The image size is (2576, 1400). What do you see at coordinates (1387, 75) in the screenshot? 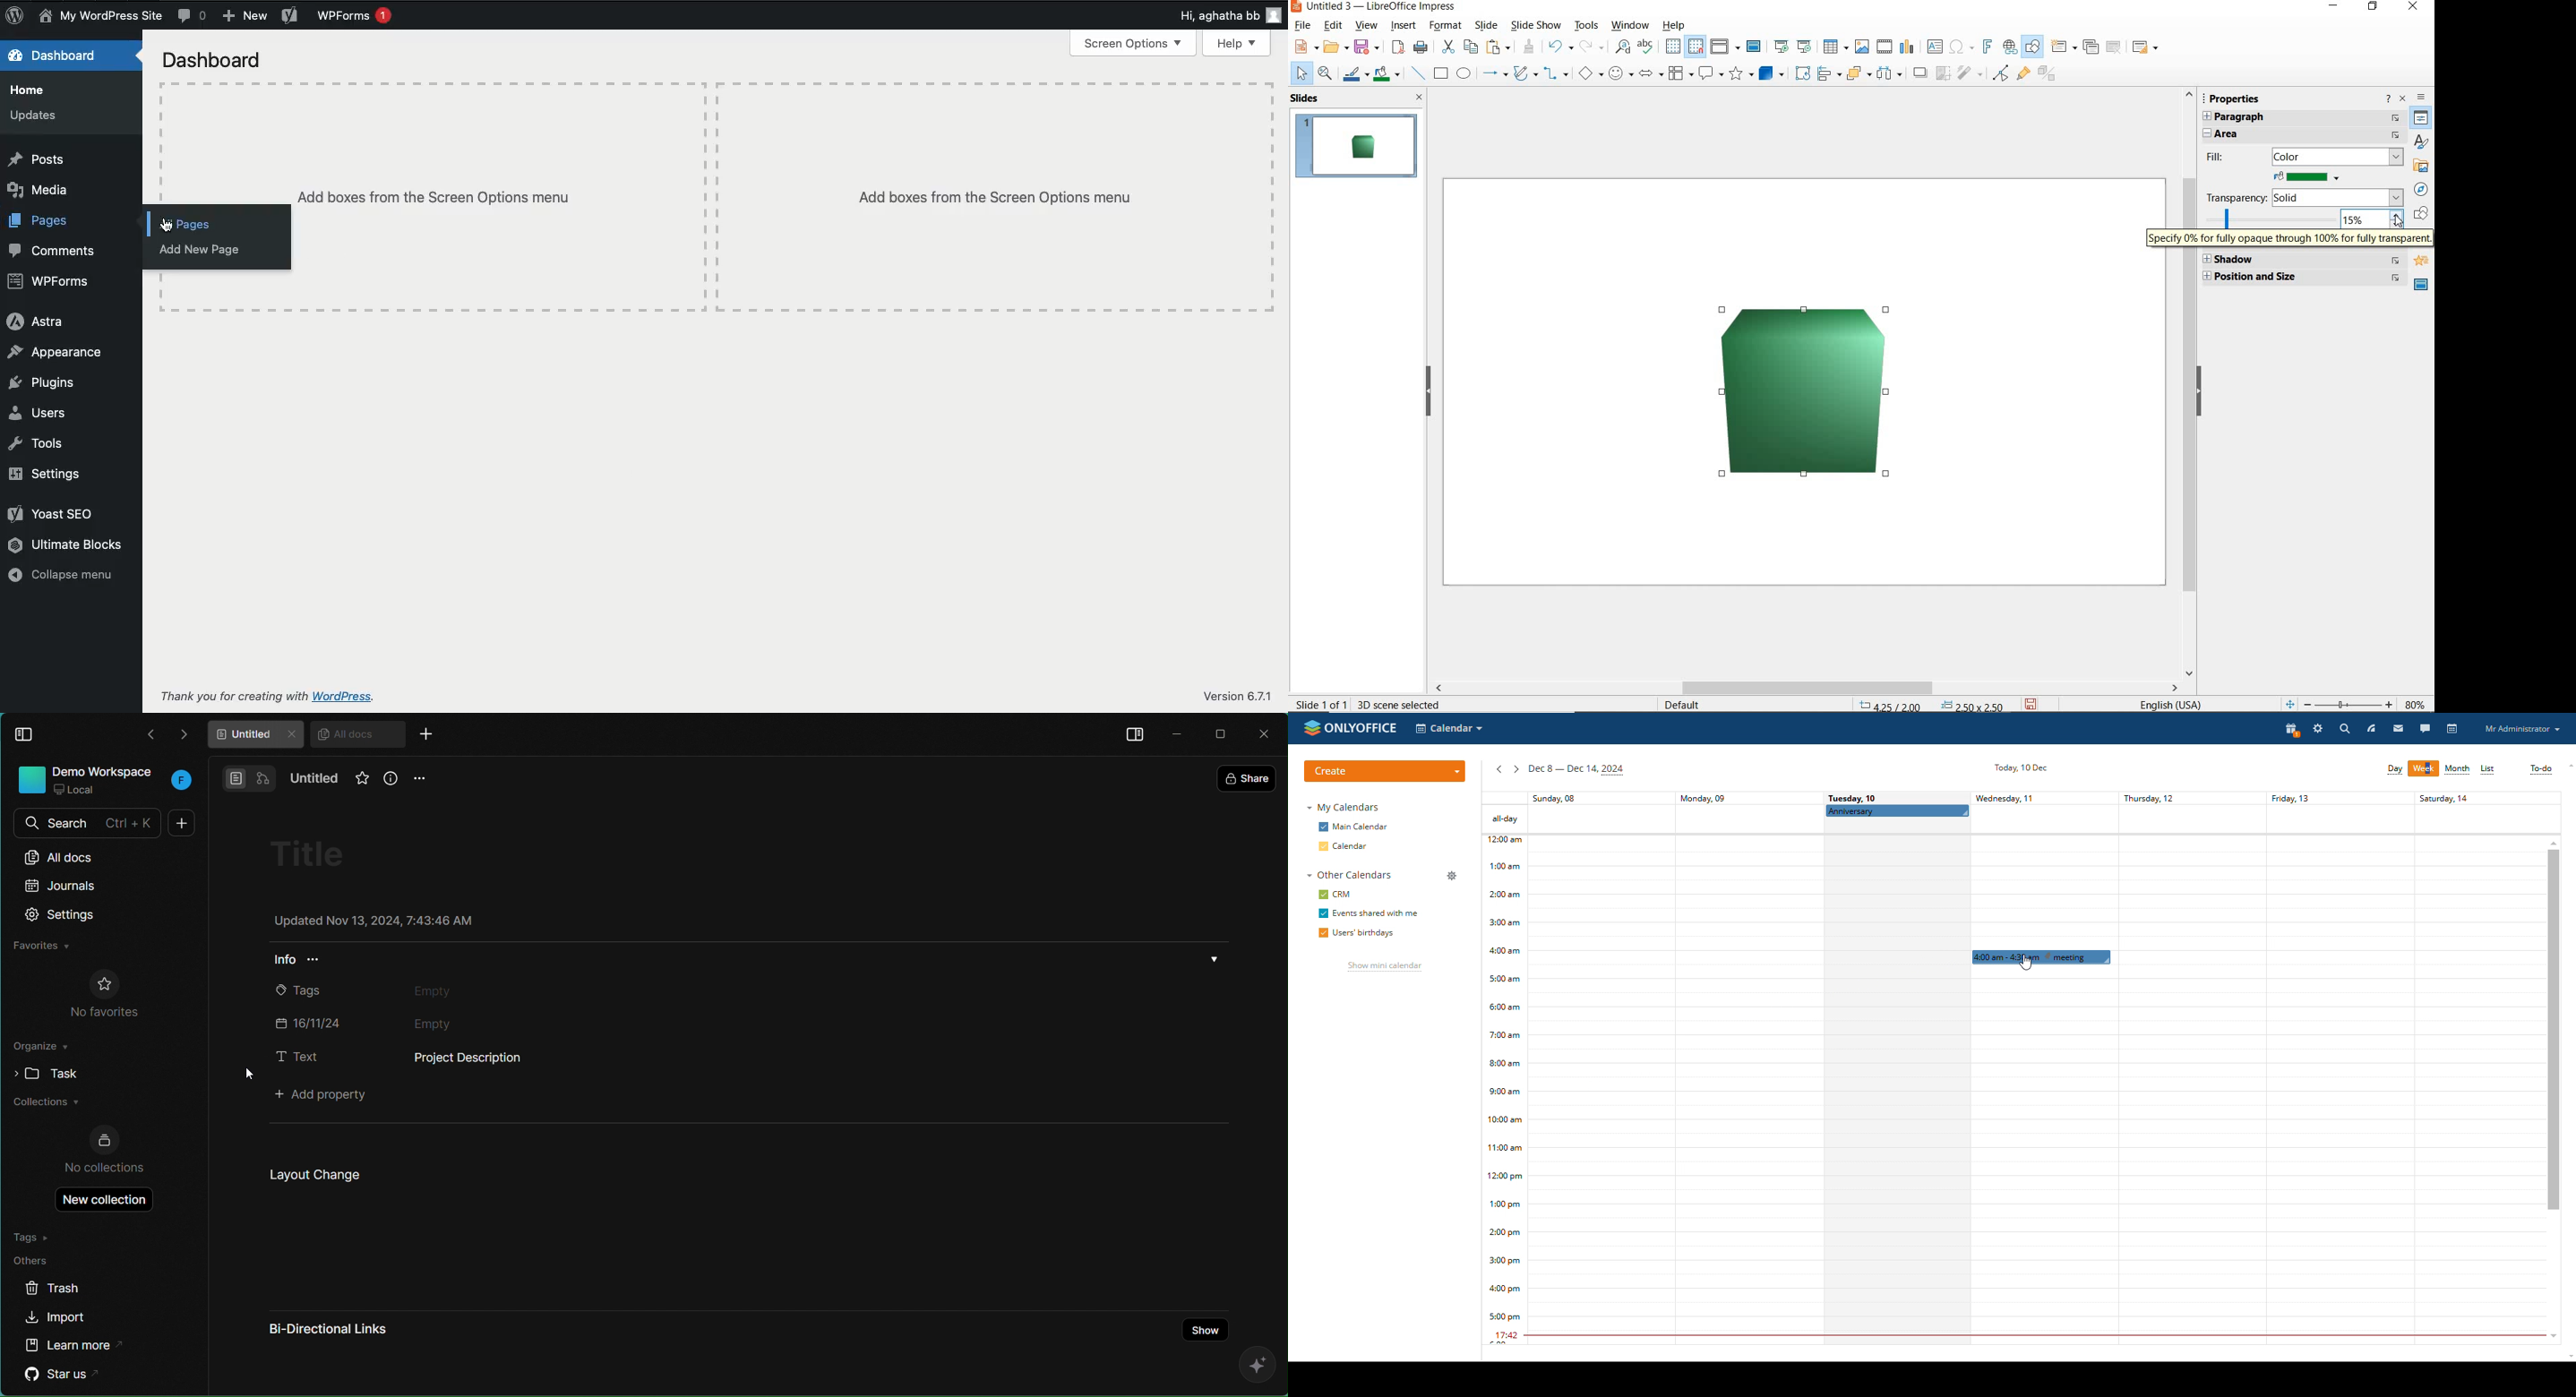
I see `fill color` at bounding box center [1387, 75].